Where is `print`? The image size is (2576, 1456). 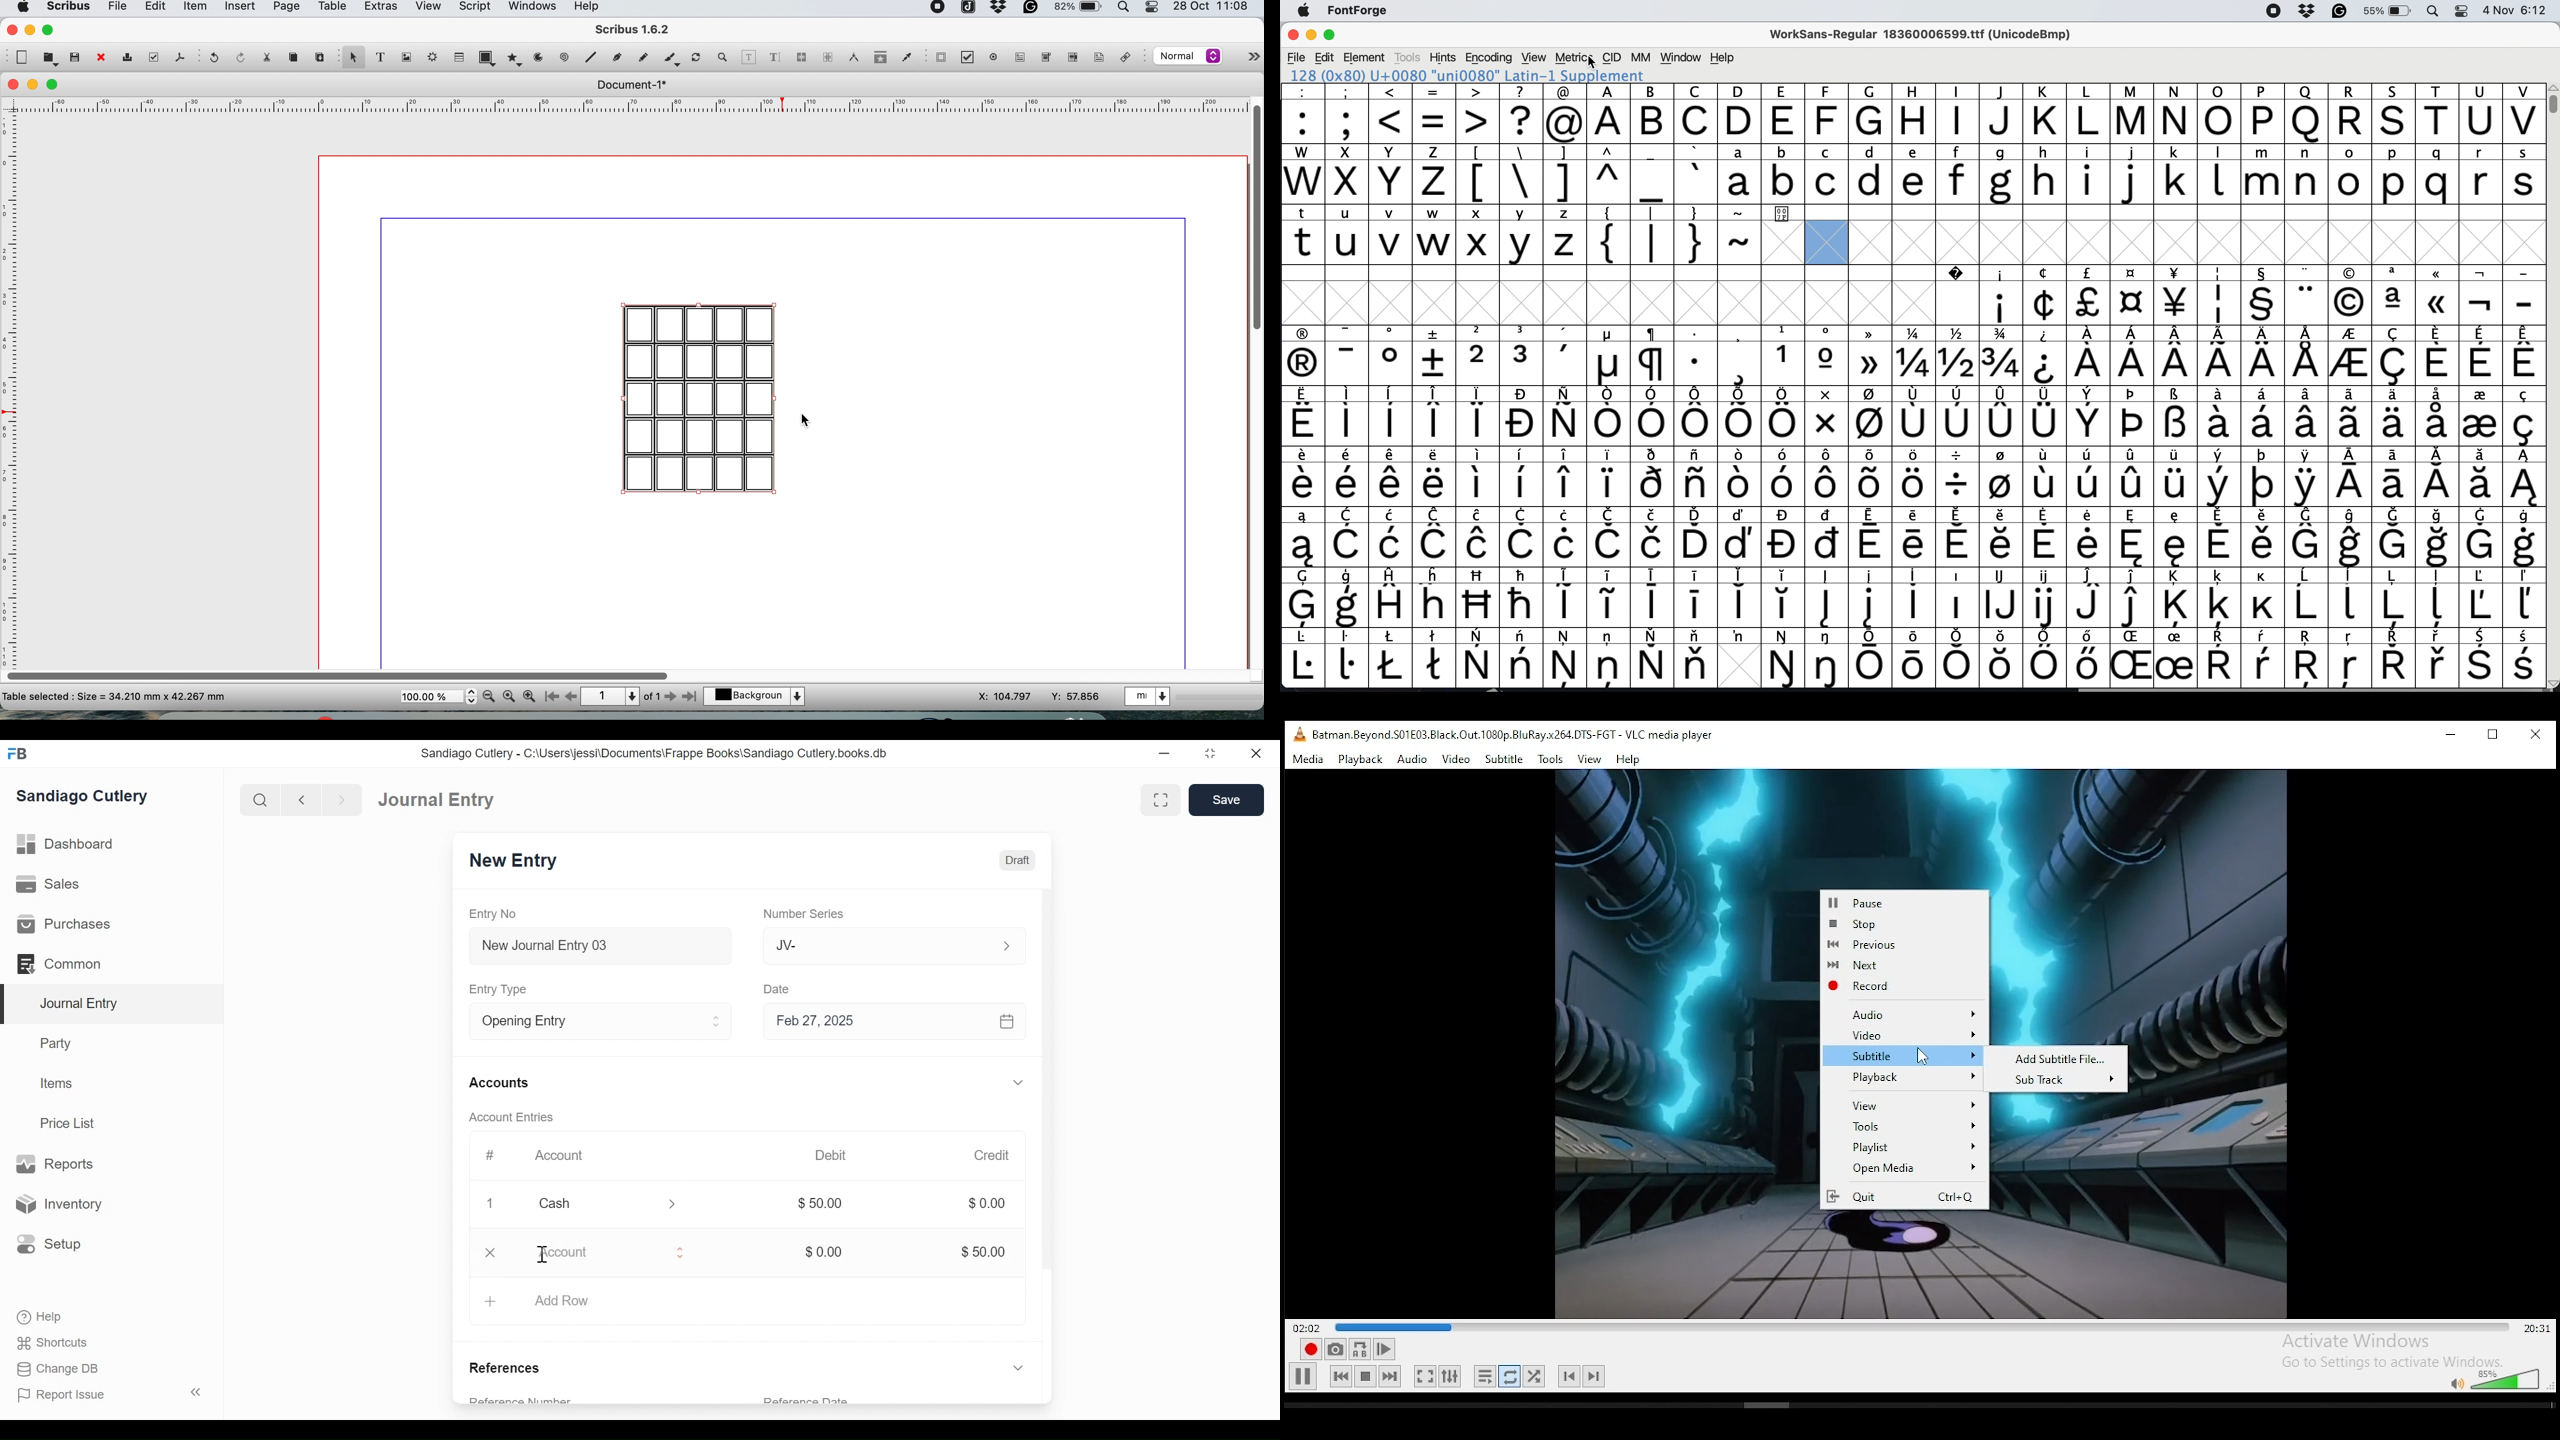
print is located at coordinates (126, 59).